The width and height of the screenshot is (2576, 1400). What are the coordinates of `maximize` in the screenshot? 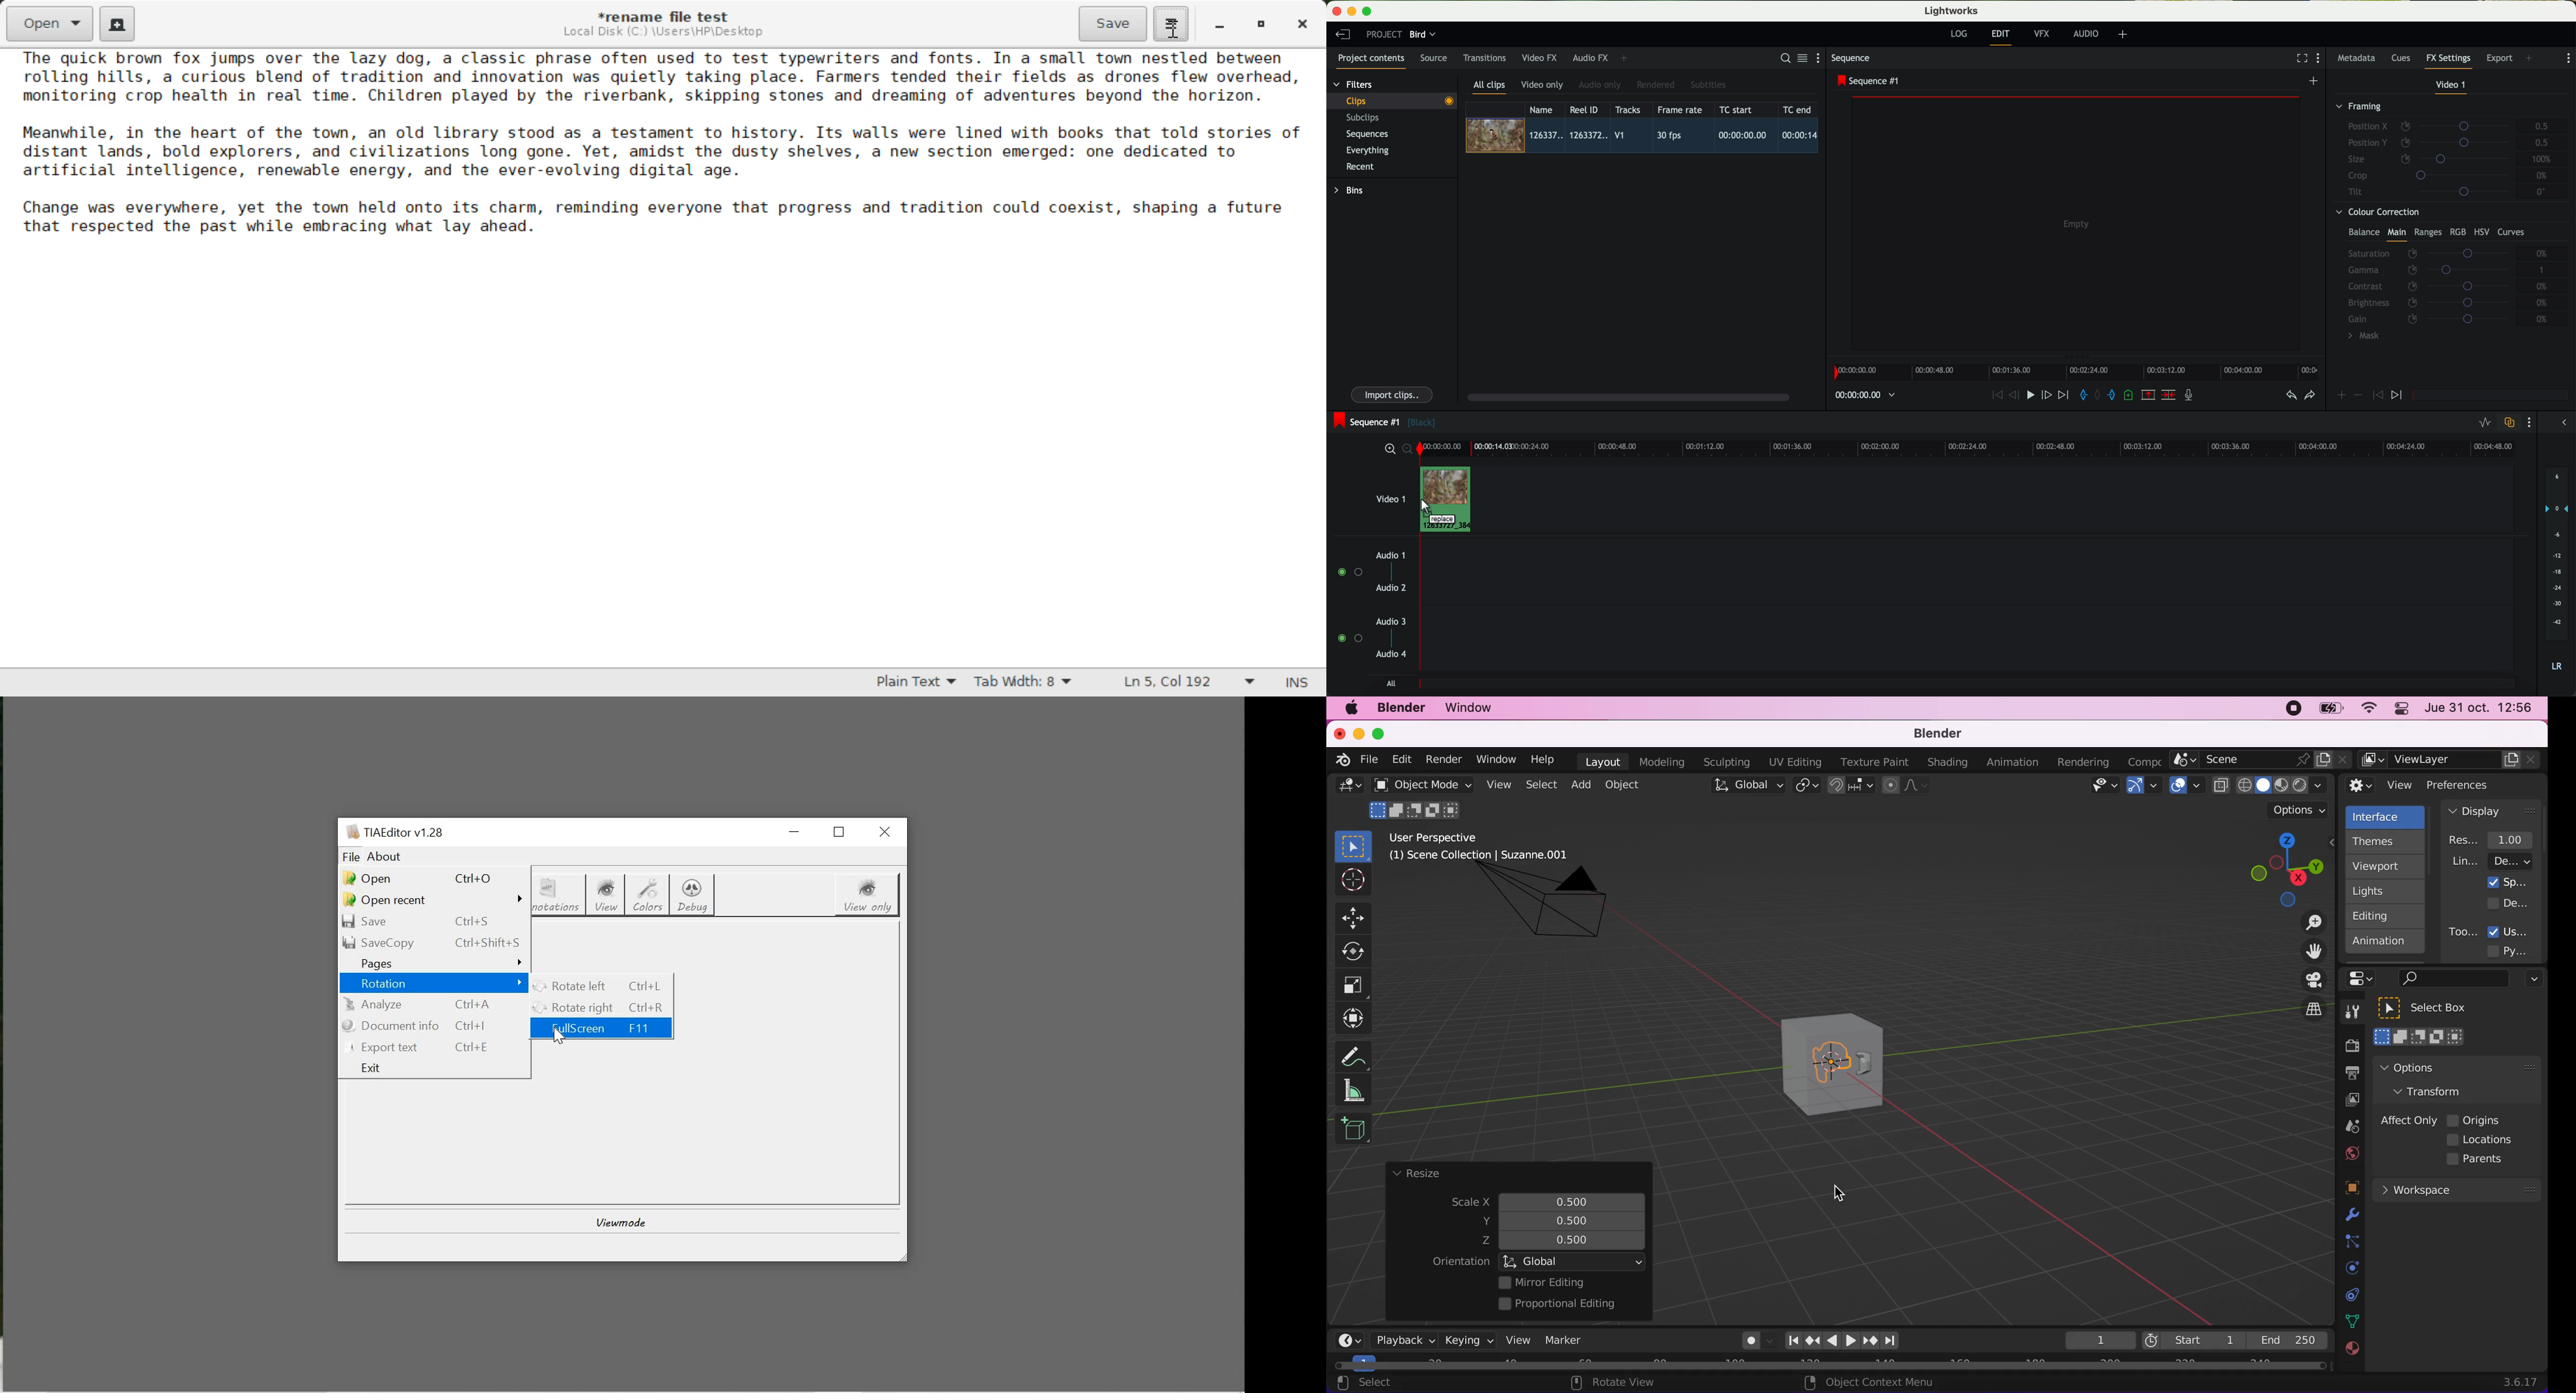 It's located at (1384, 733).